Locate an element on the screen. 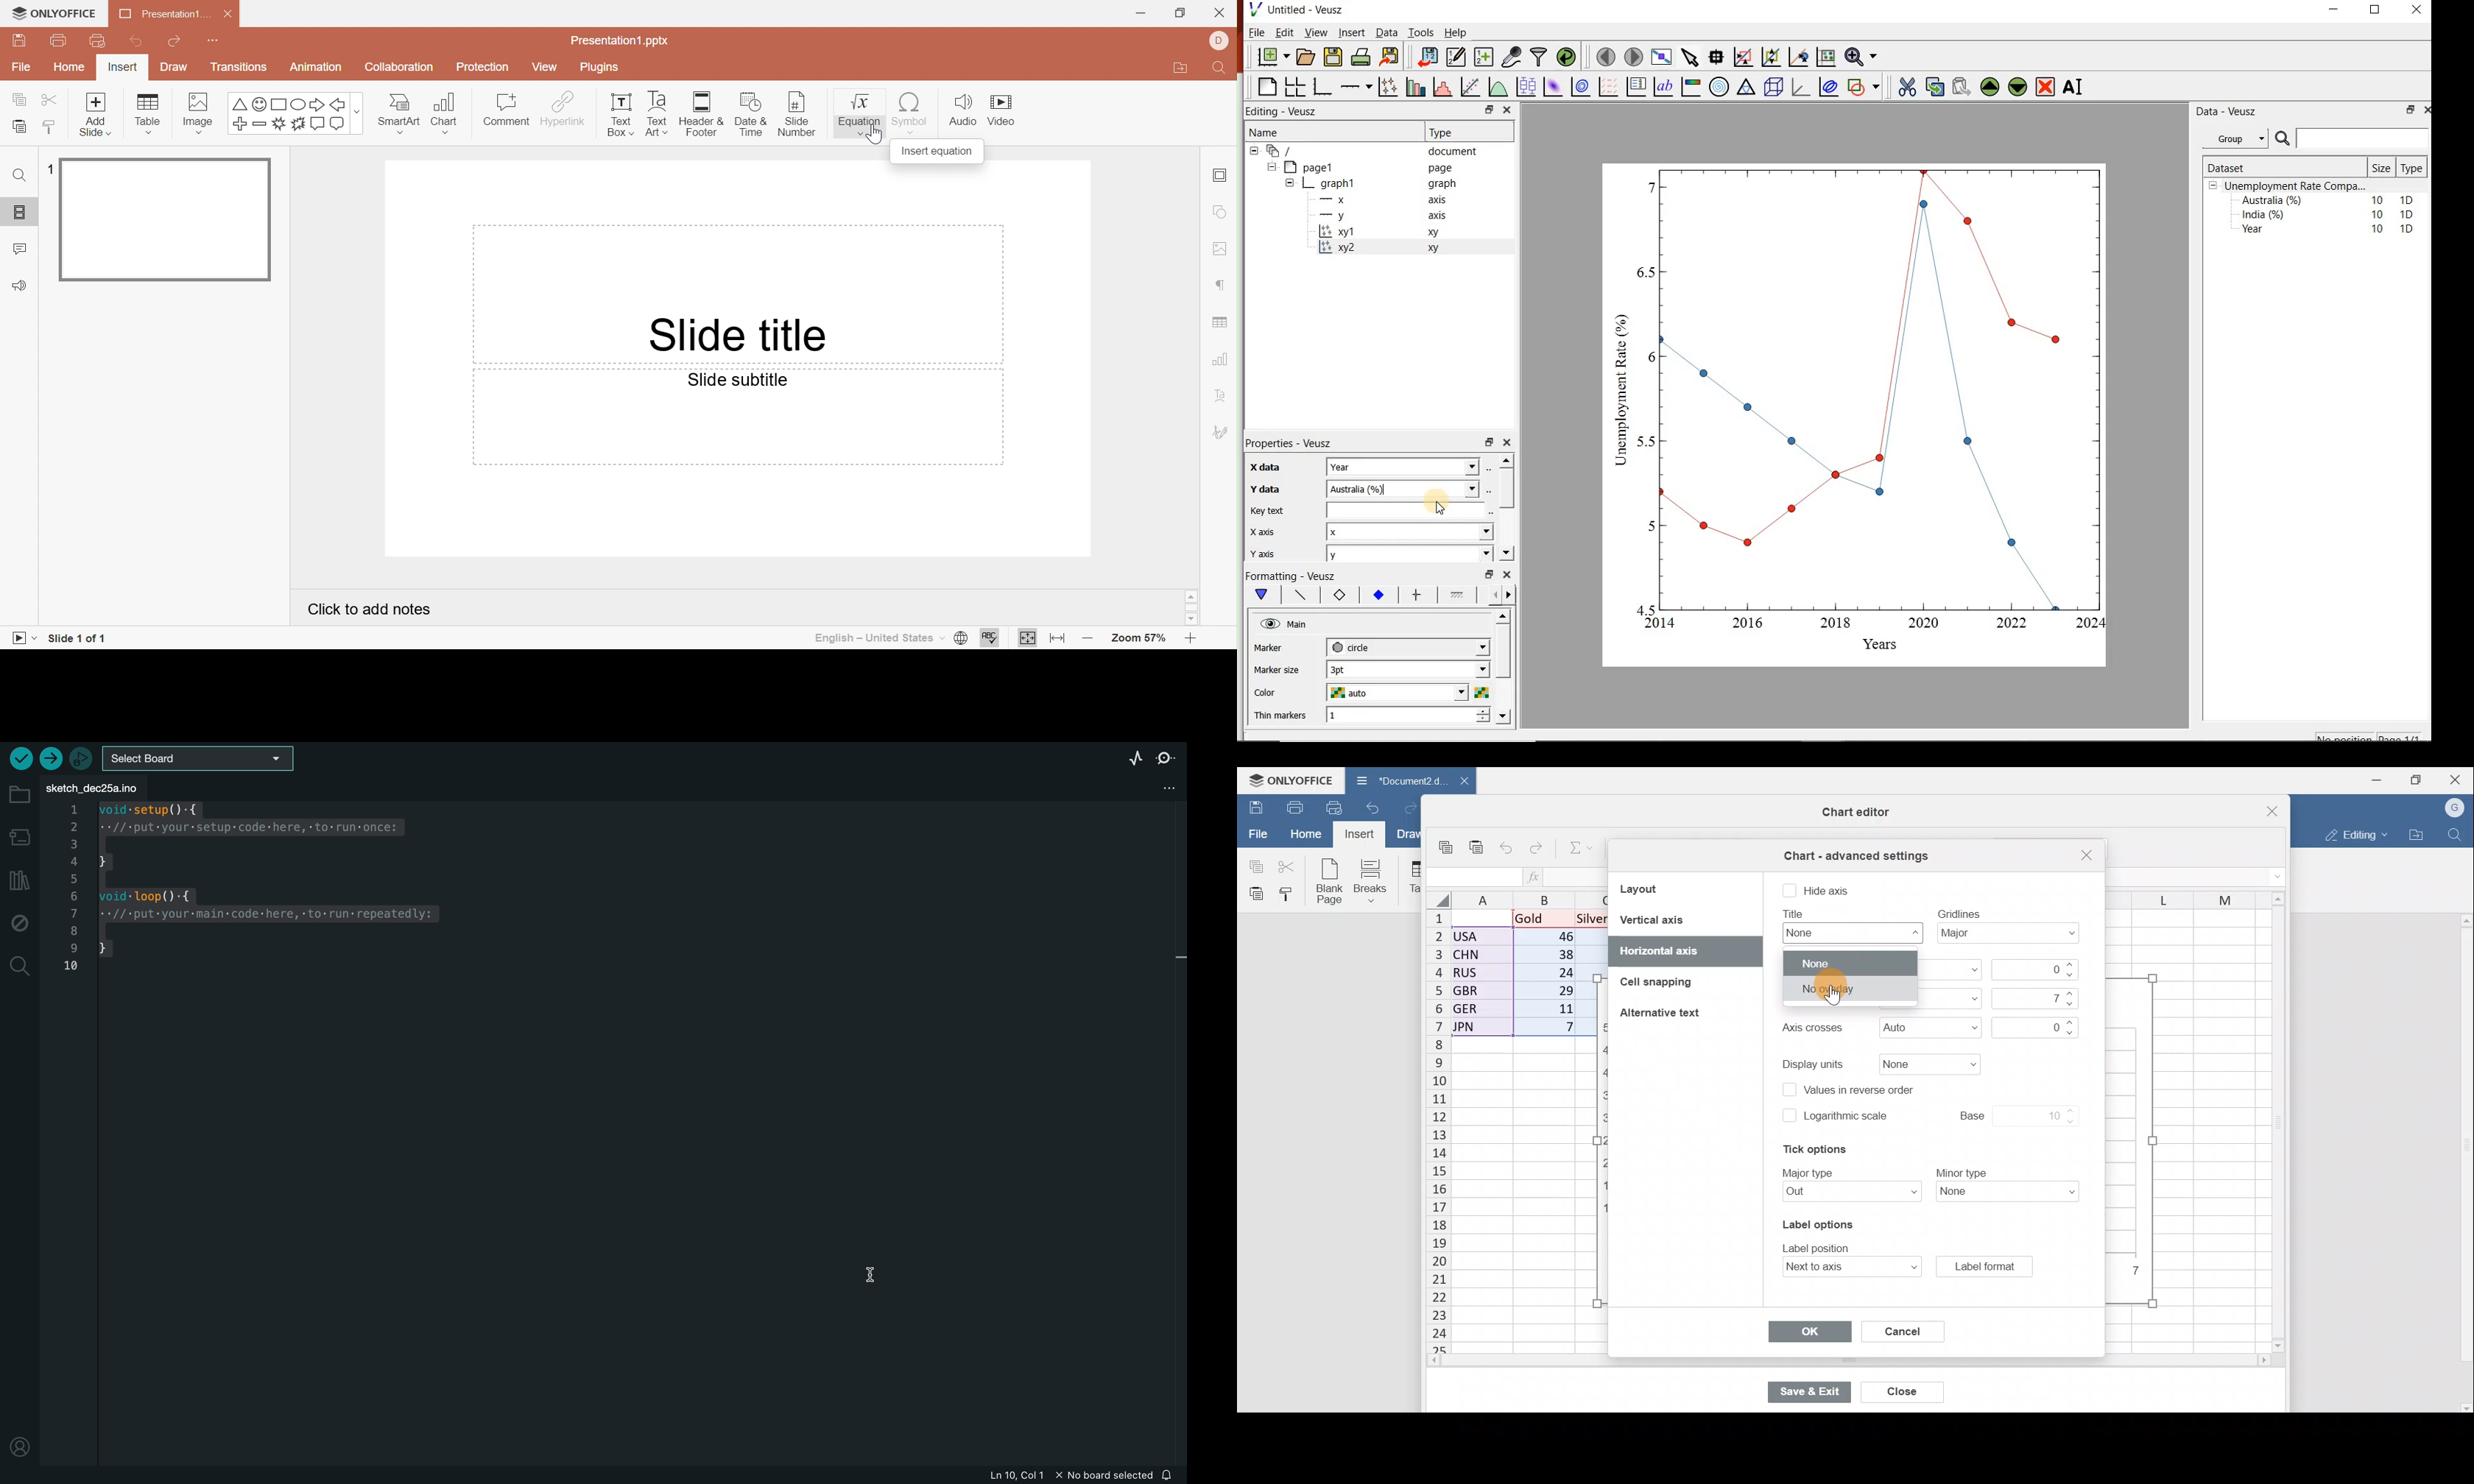 This screenshot has width=2492, height=1484. Major type is located at coordinates (1845, 1193).